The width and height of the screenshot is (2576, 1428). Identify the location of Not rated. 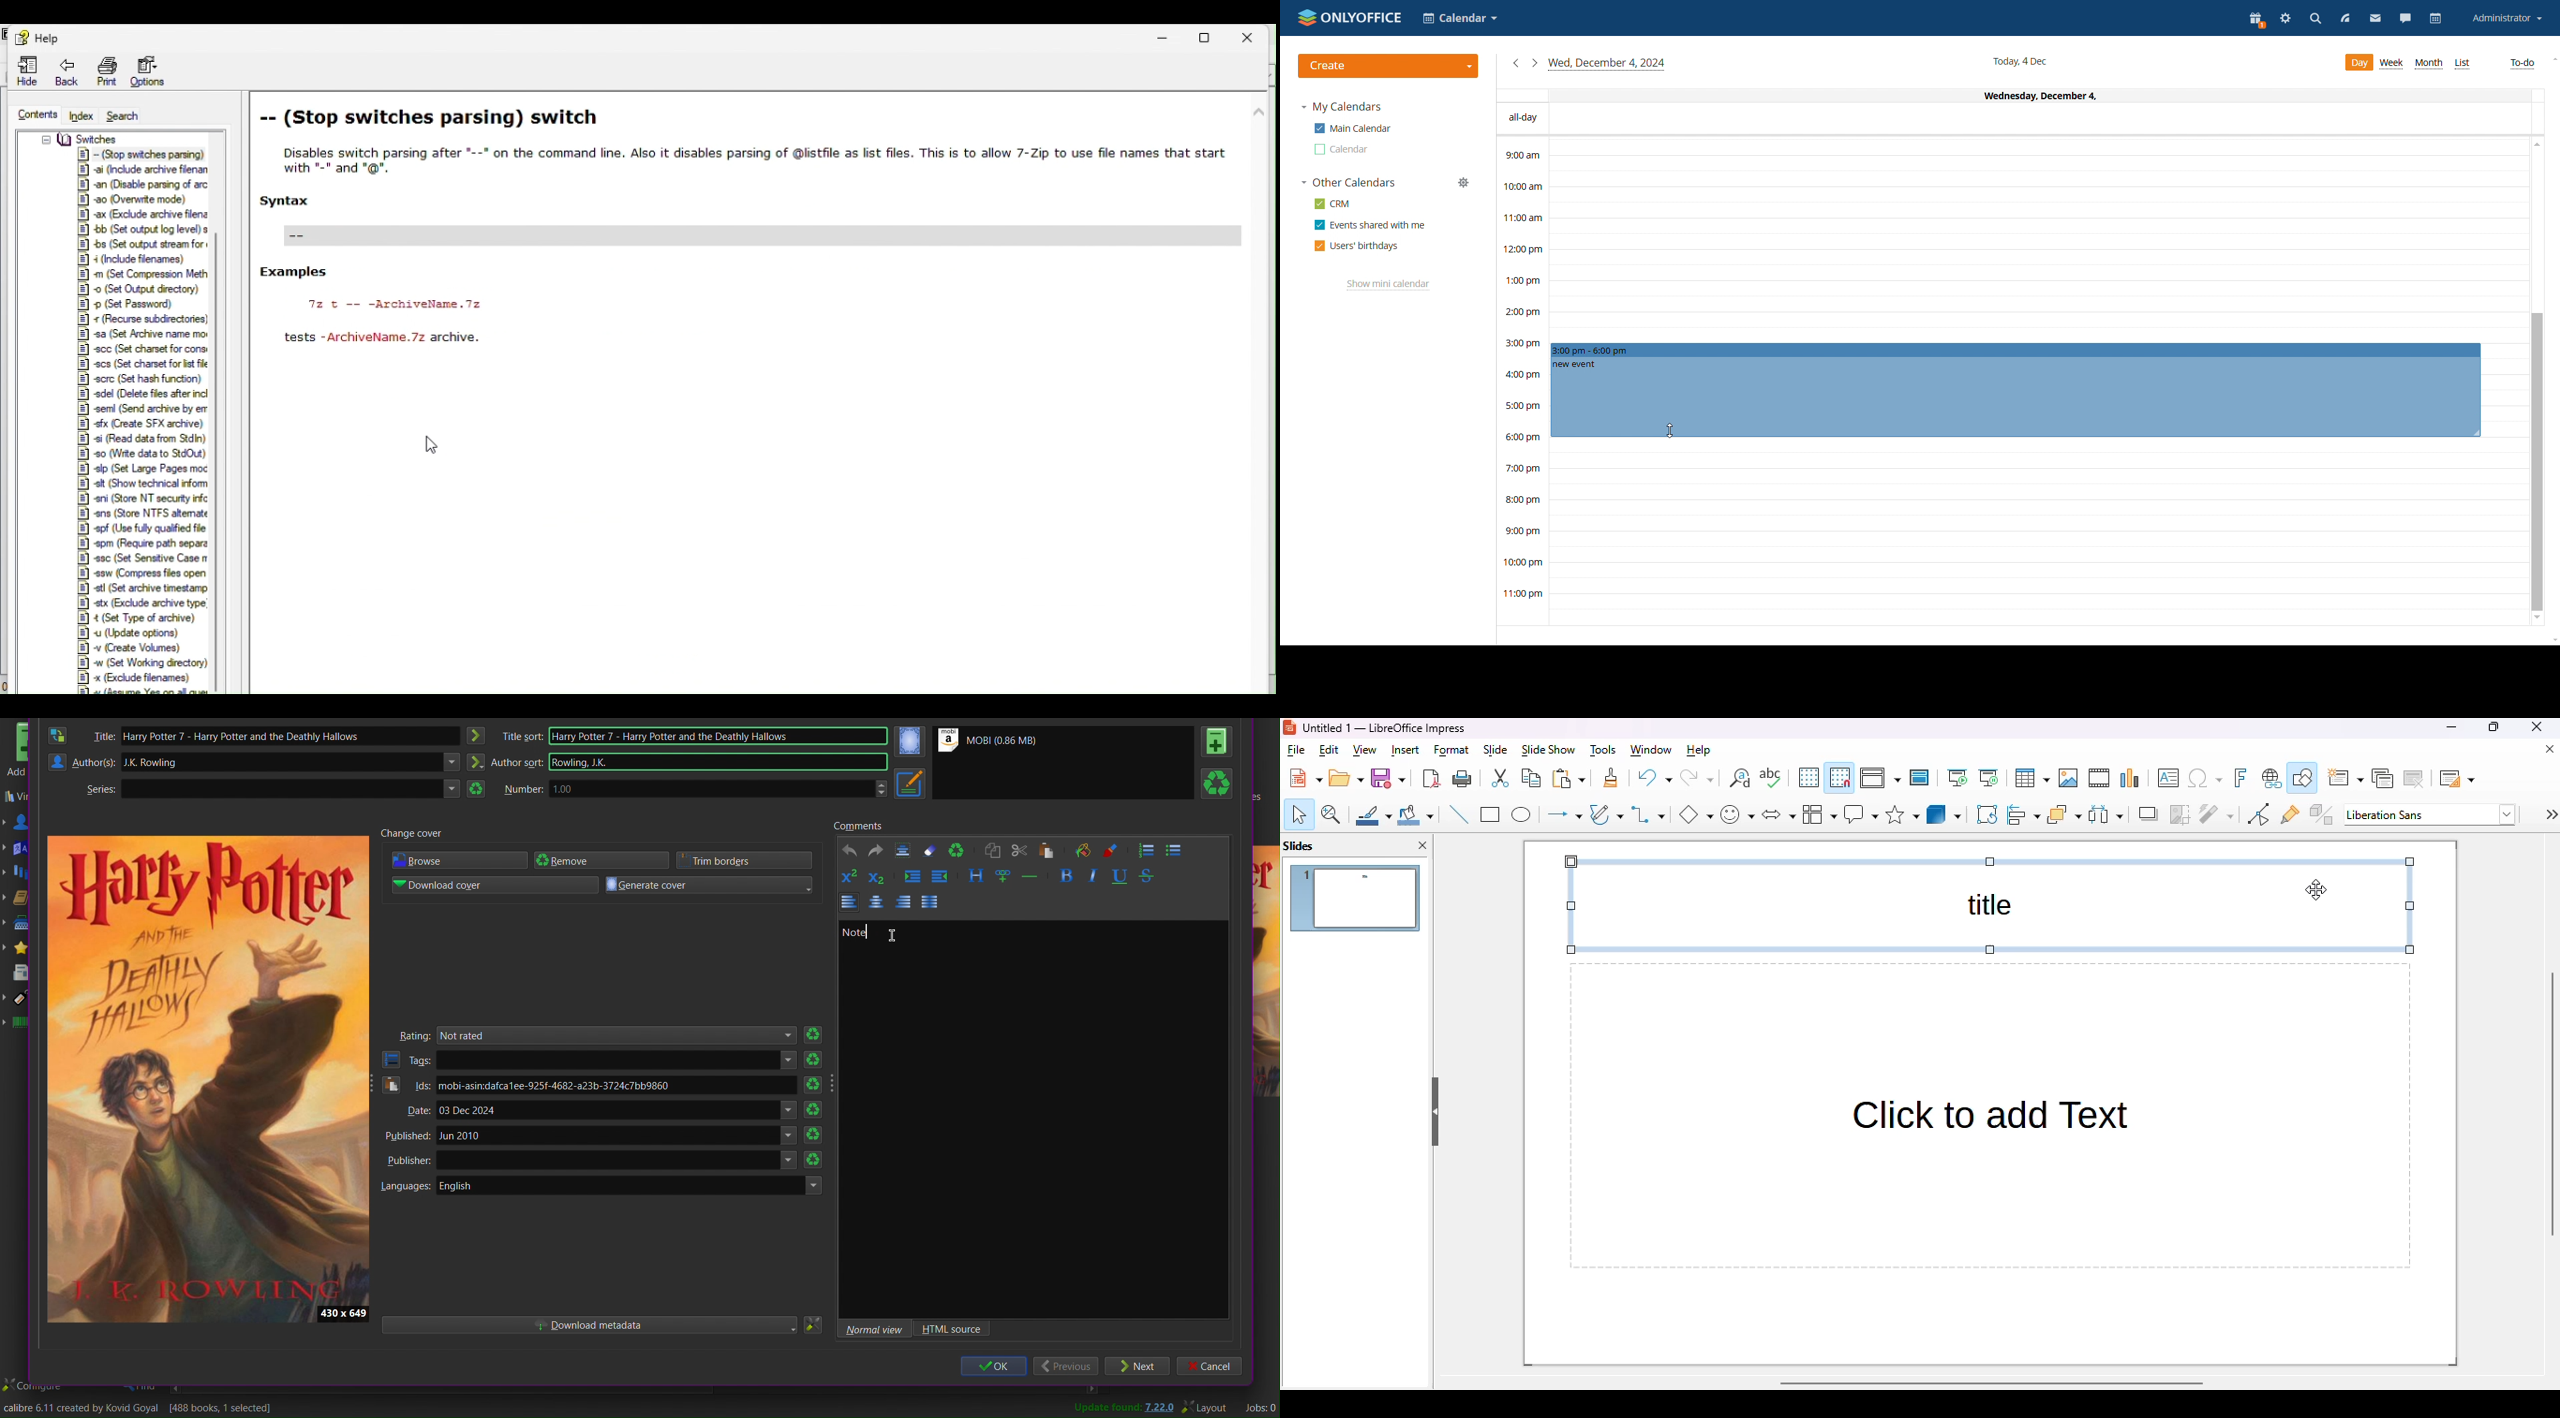
(619, 1035).